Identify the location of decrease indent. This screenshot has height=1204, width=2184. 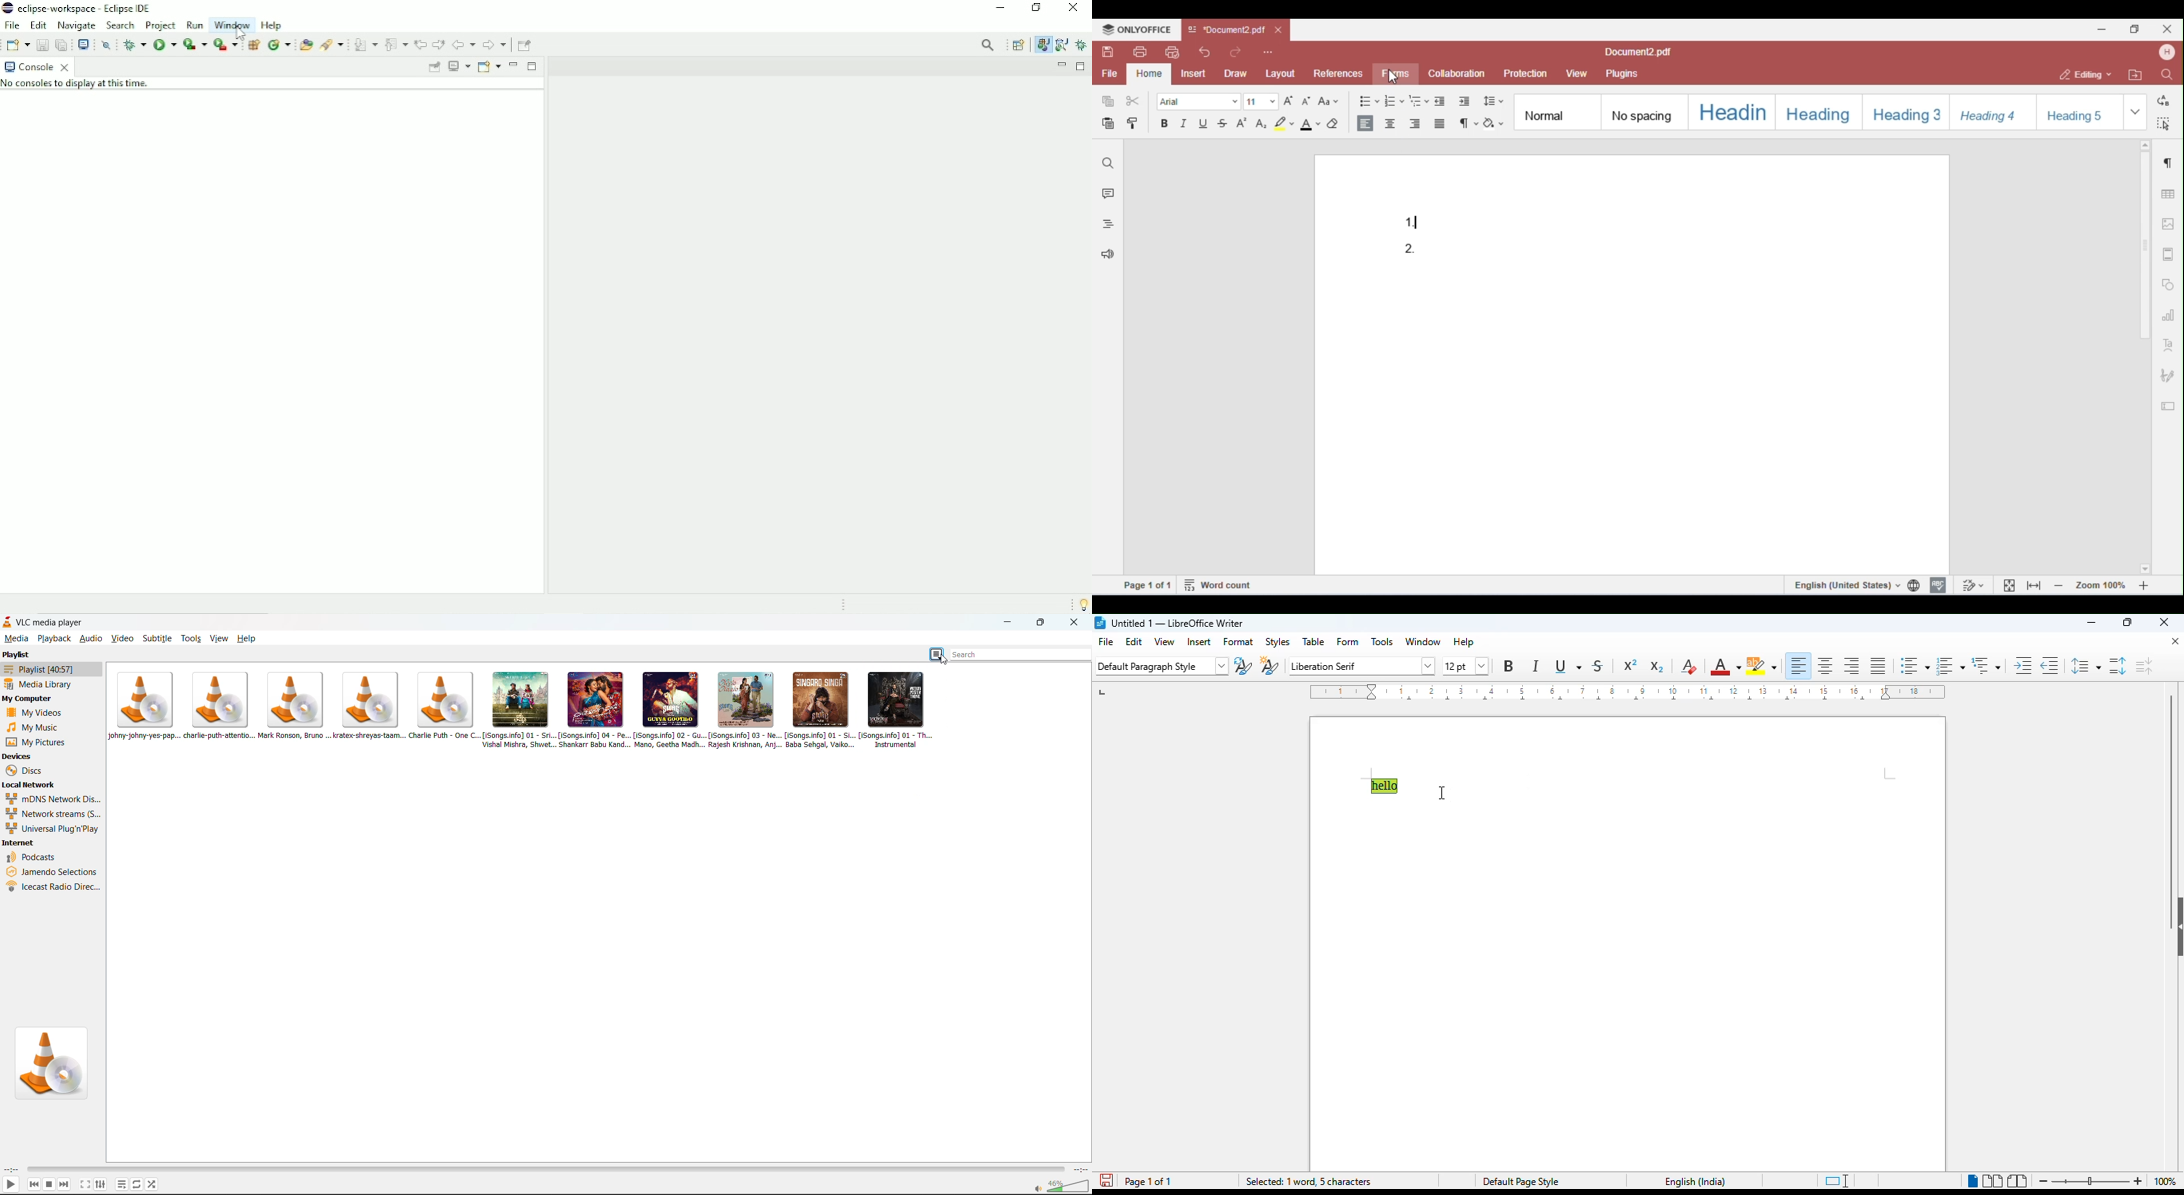
(2049, 665).